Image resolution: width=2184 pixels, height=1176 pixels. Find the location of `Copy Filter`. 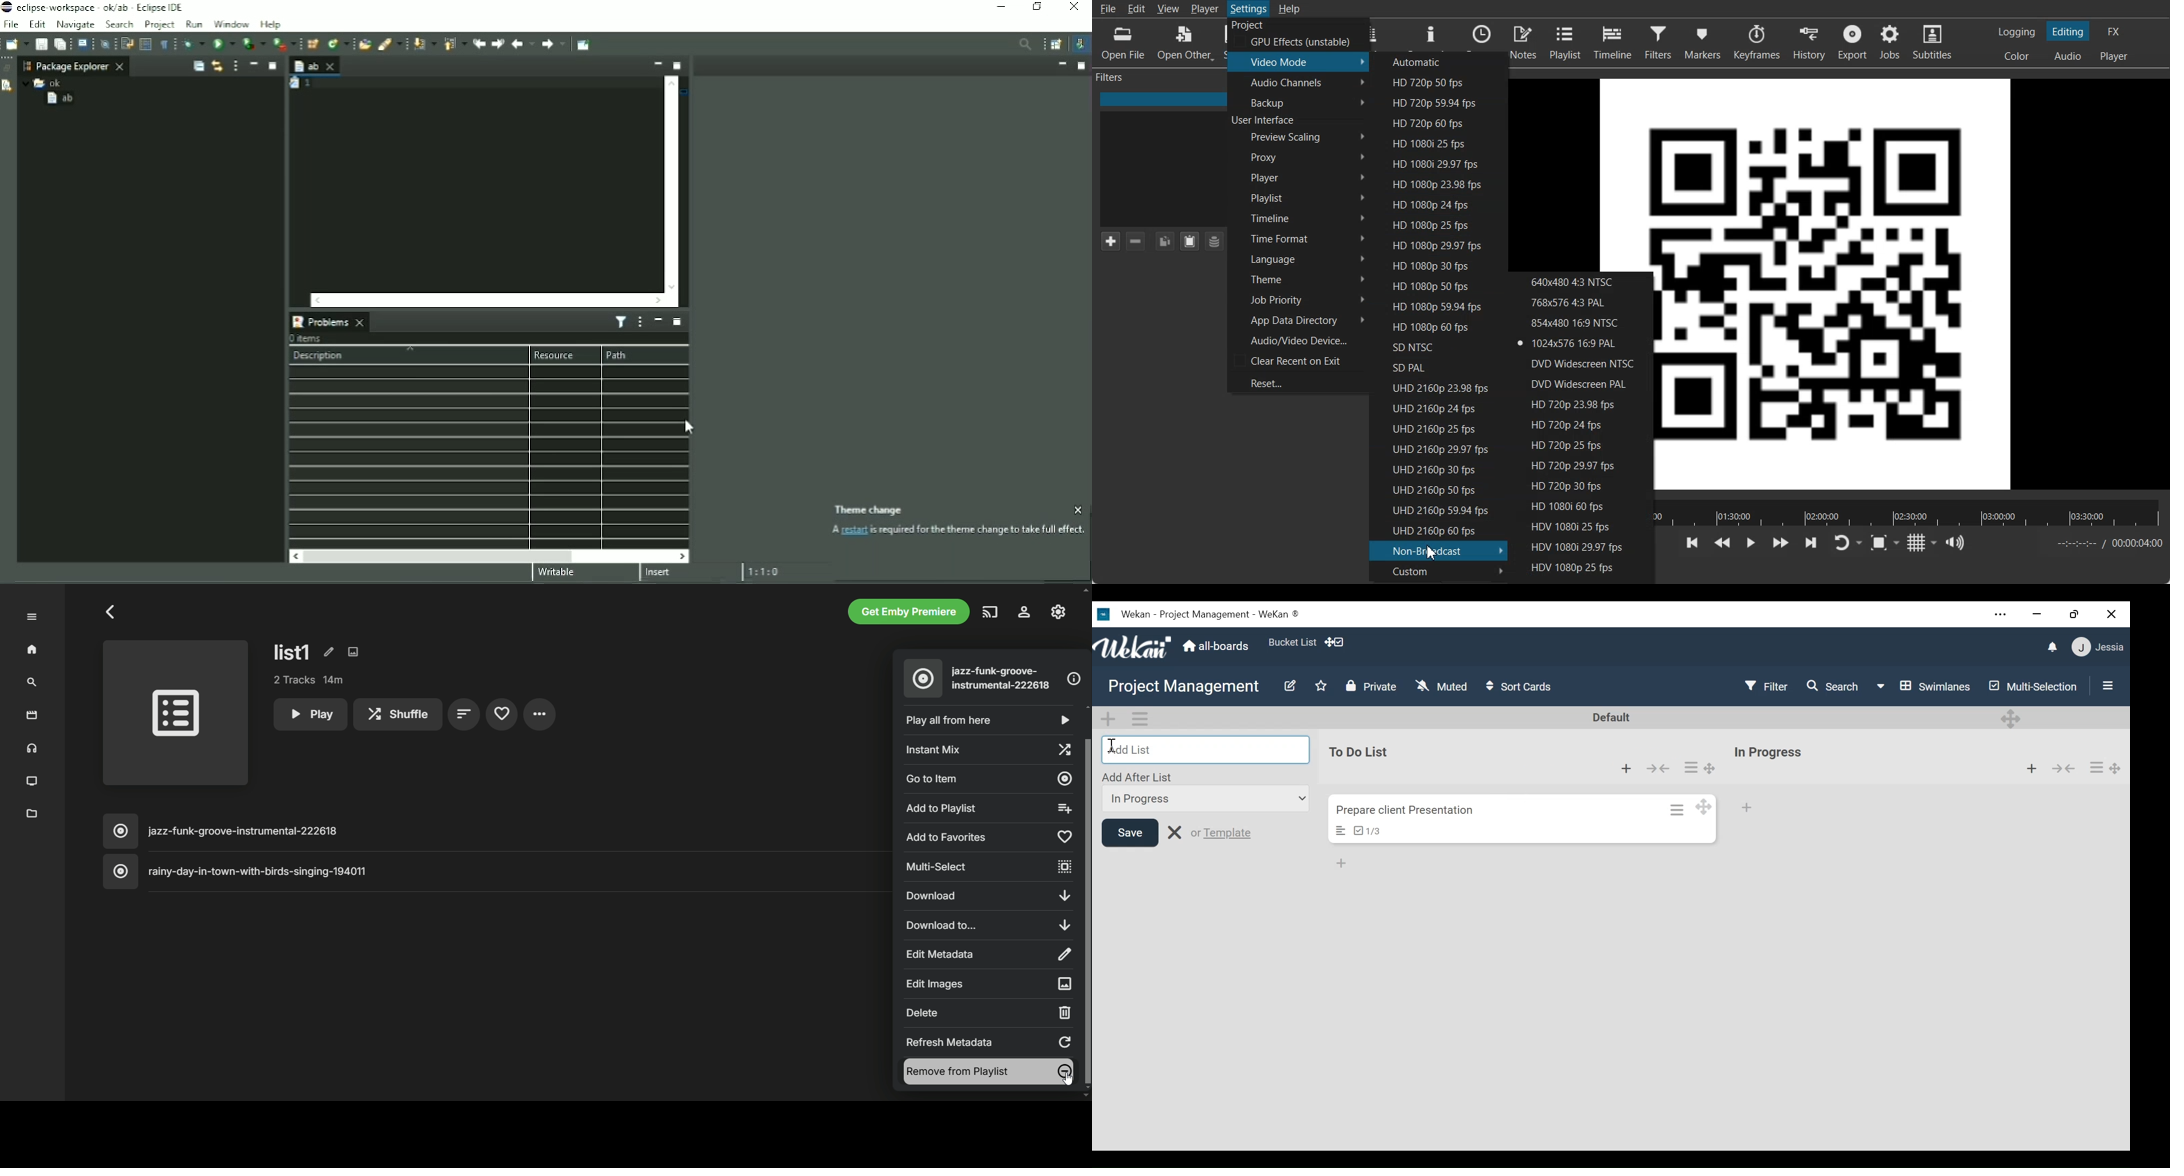

Copy Filter is located at coordinates (1164, 241).